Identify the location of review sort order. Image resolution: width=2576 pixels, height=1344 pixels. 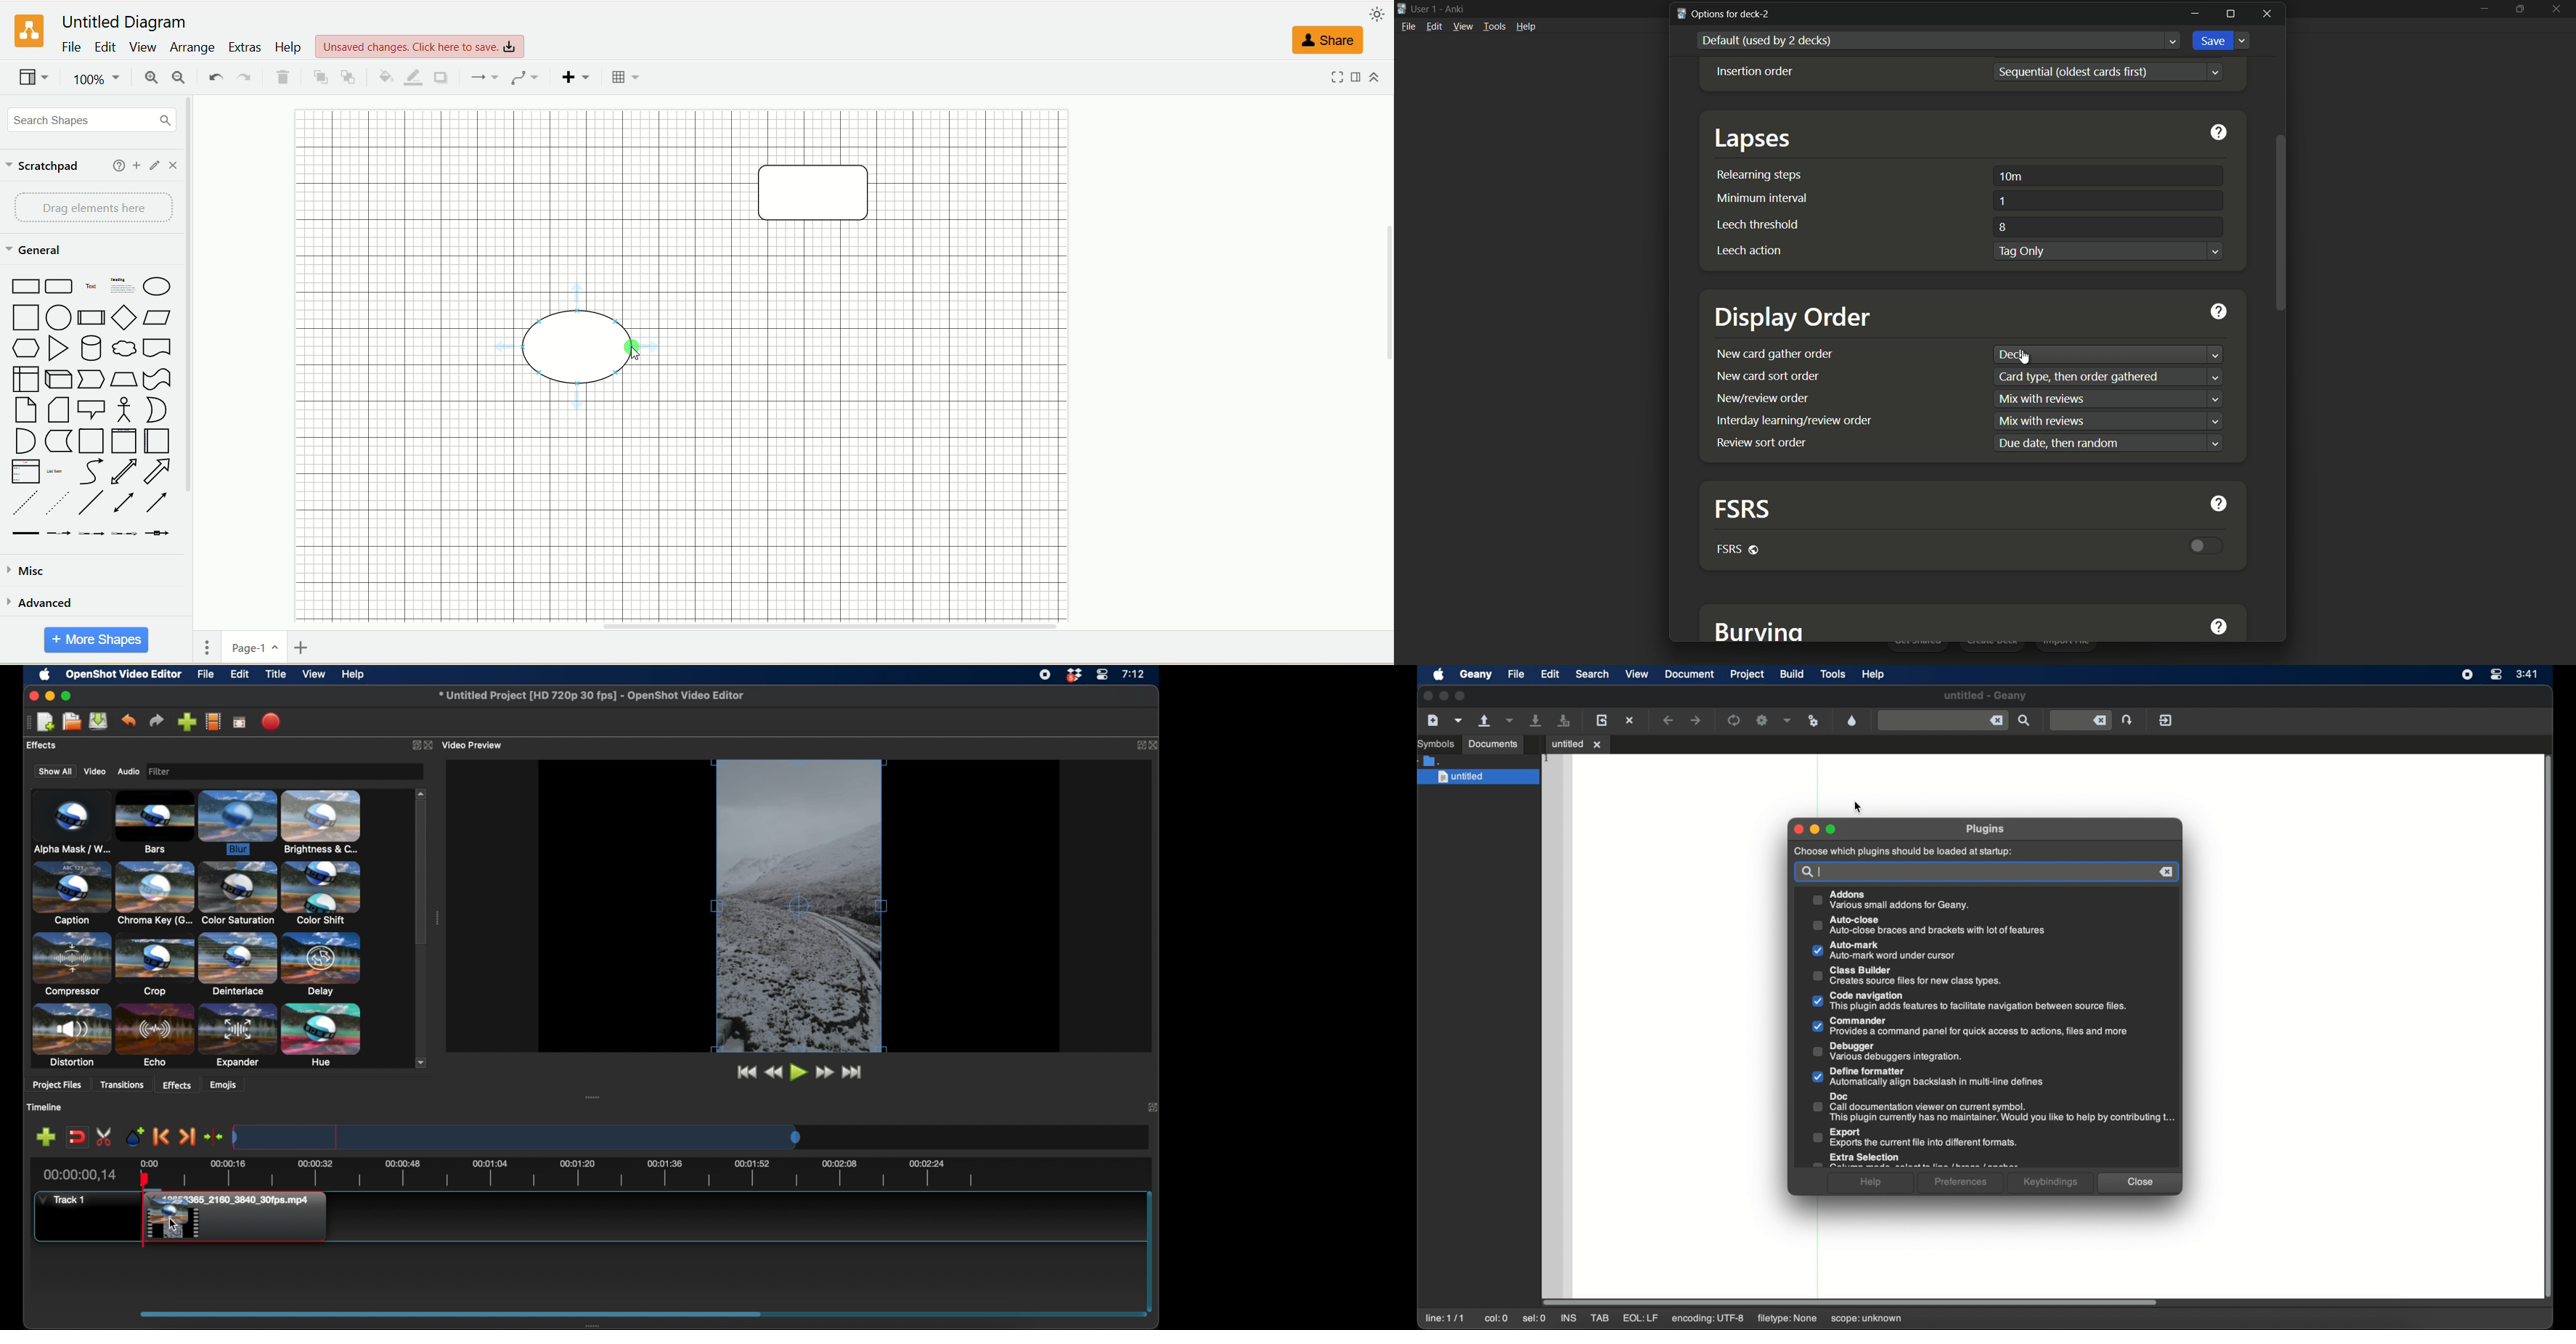
(1761, 441).